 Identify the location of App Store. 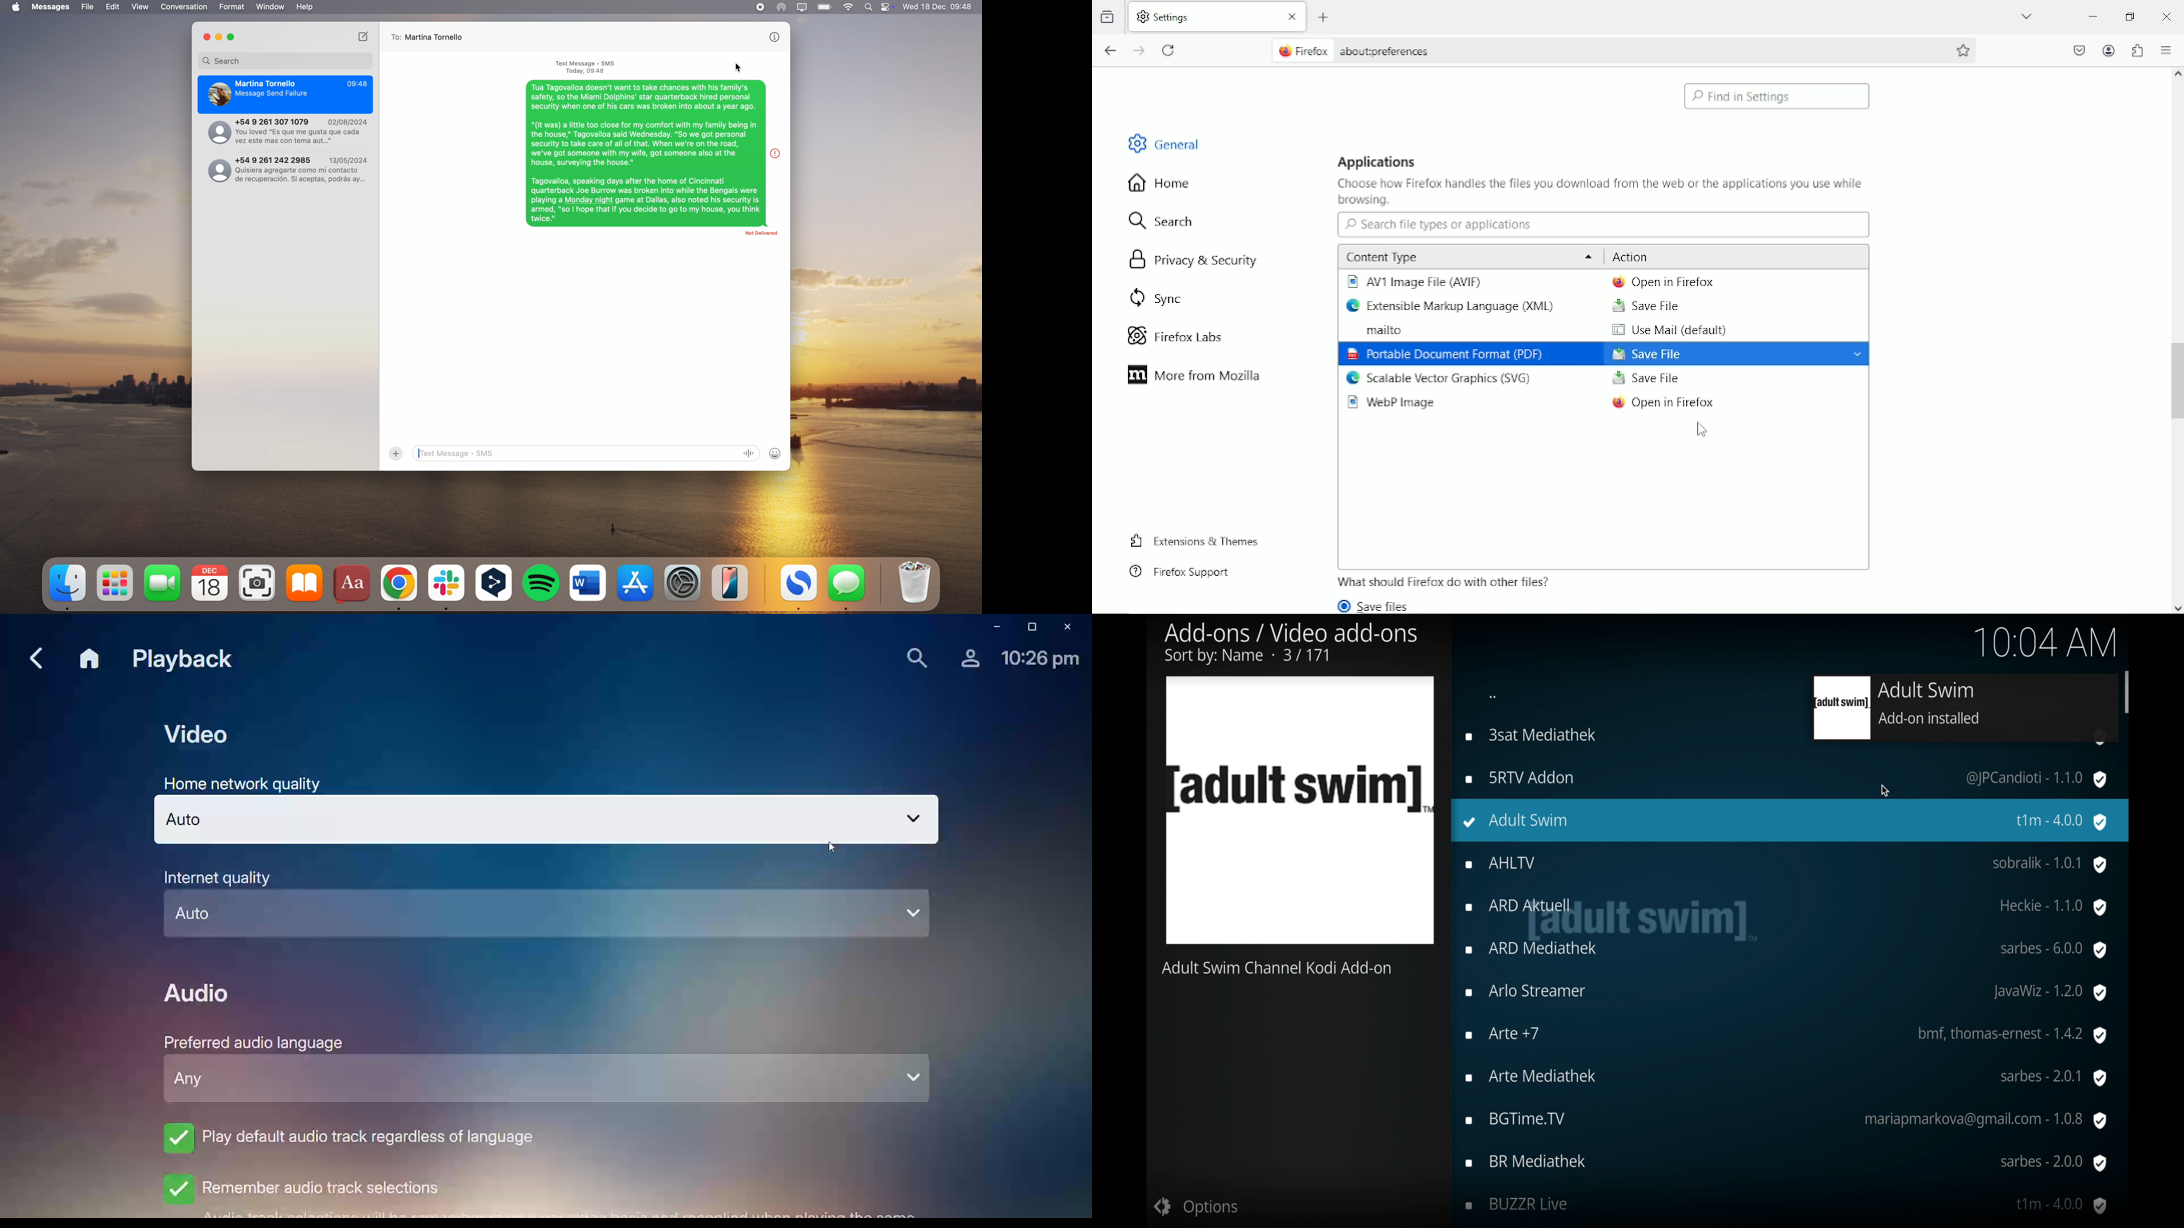
(637, 582).